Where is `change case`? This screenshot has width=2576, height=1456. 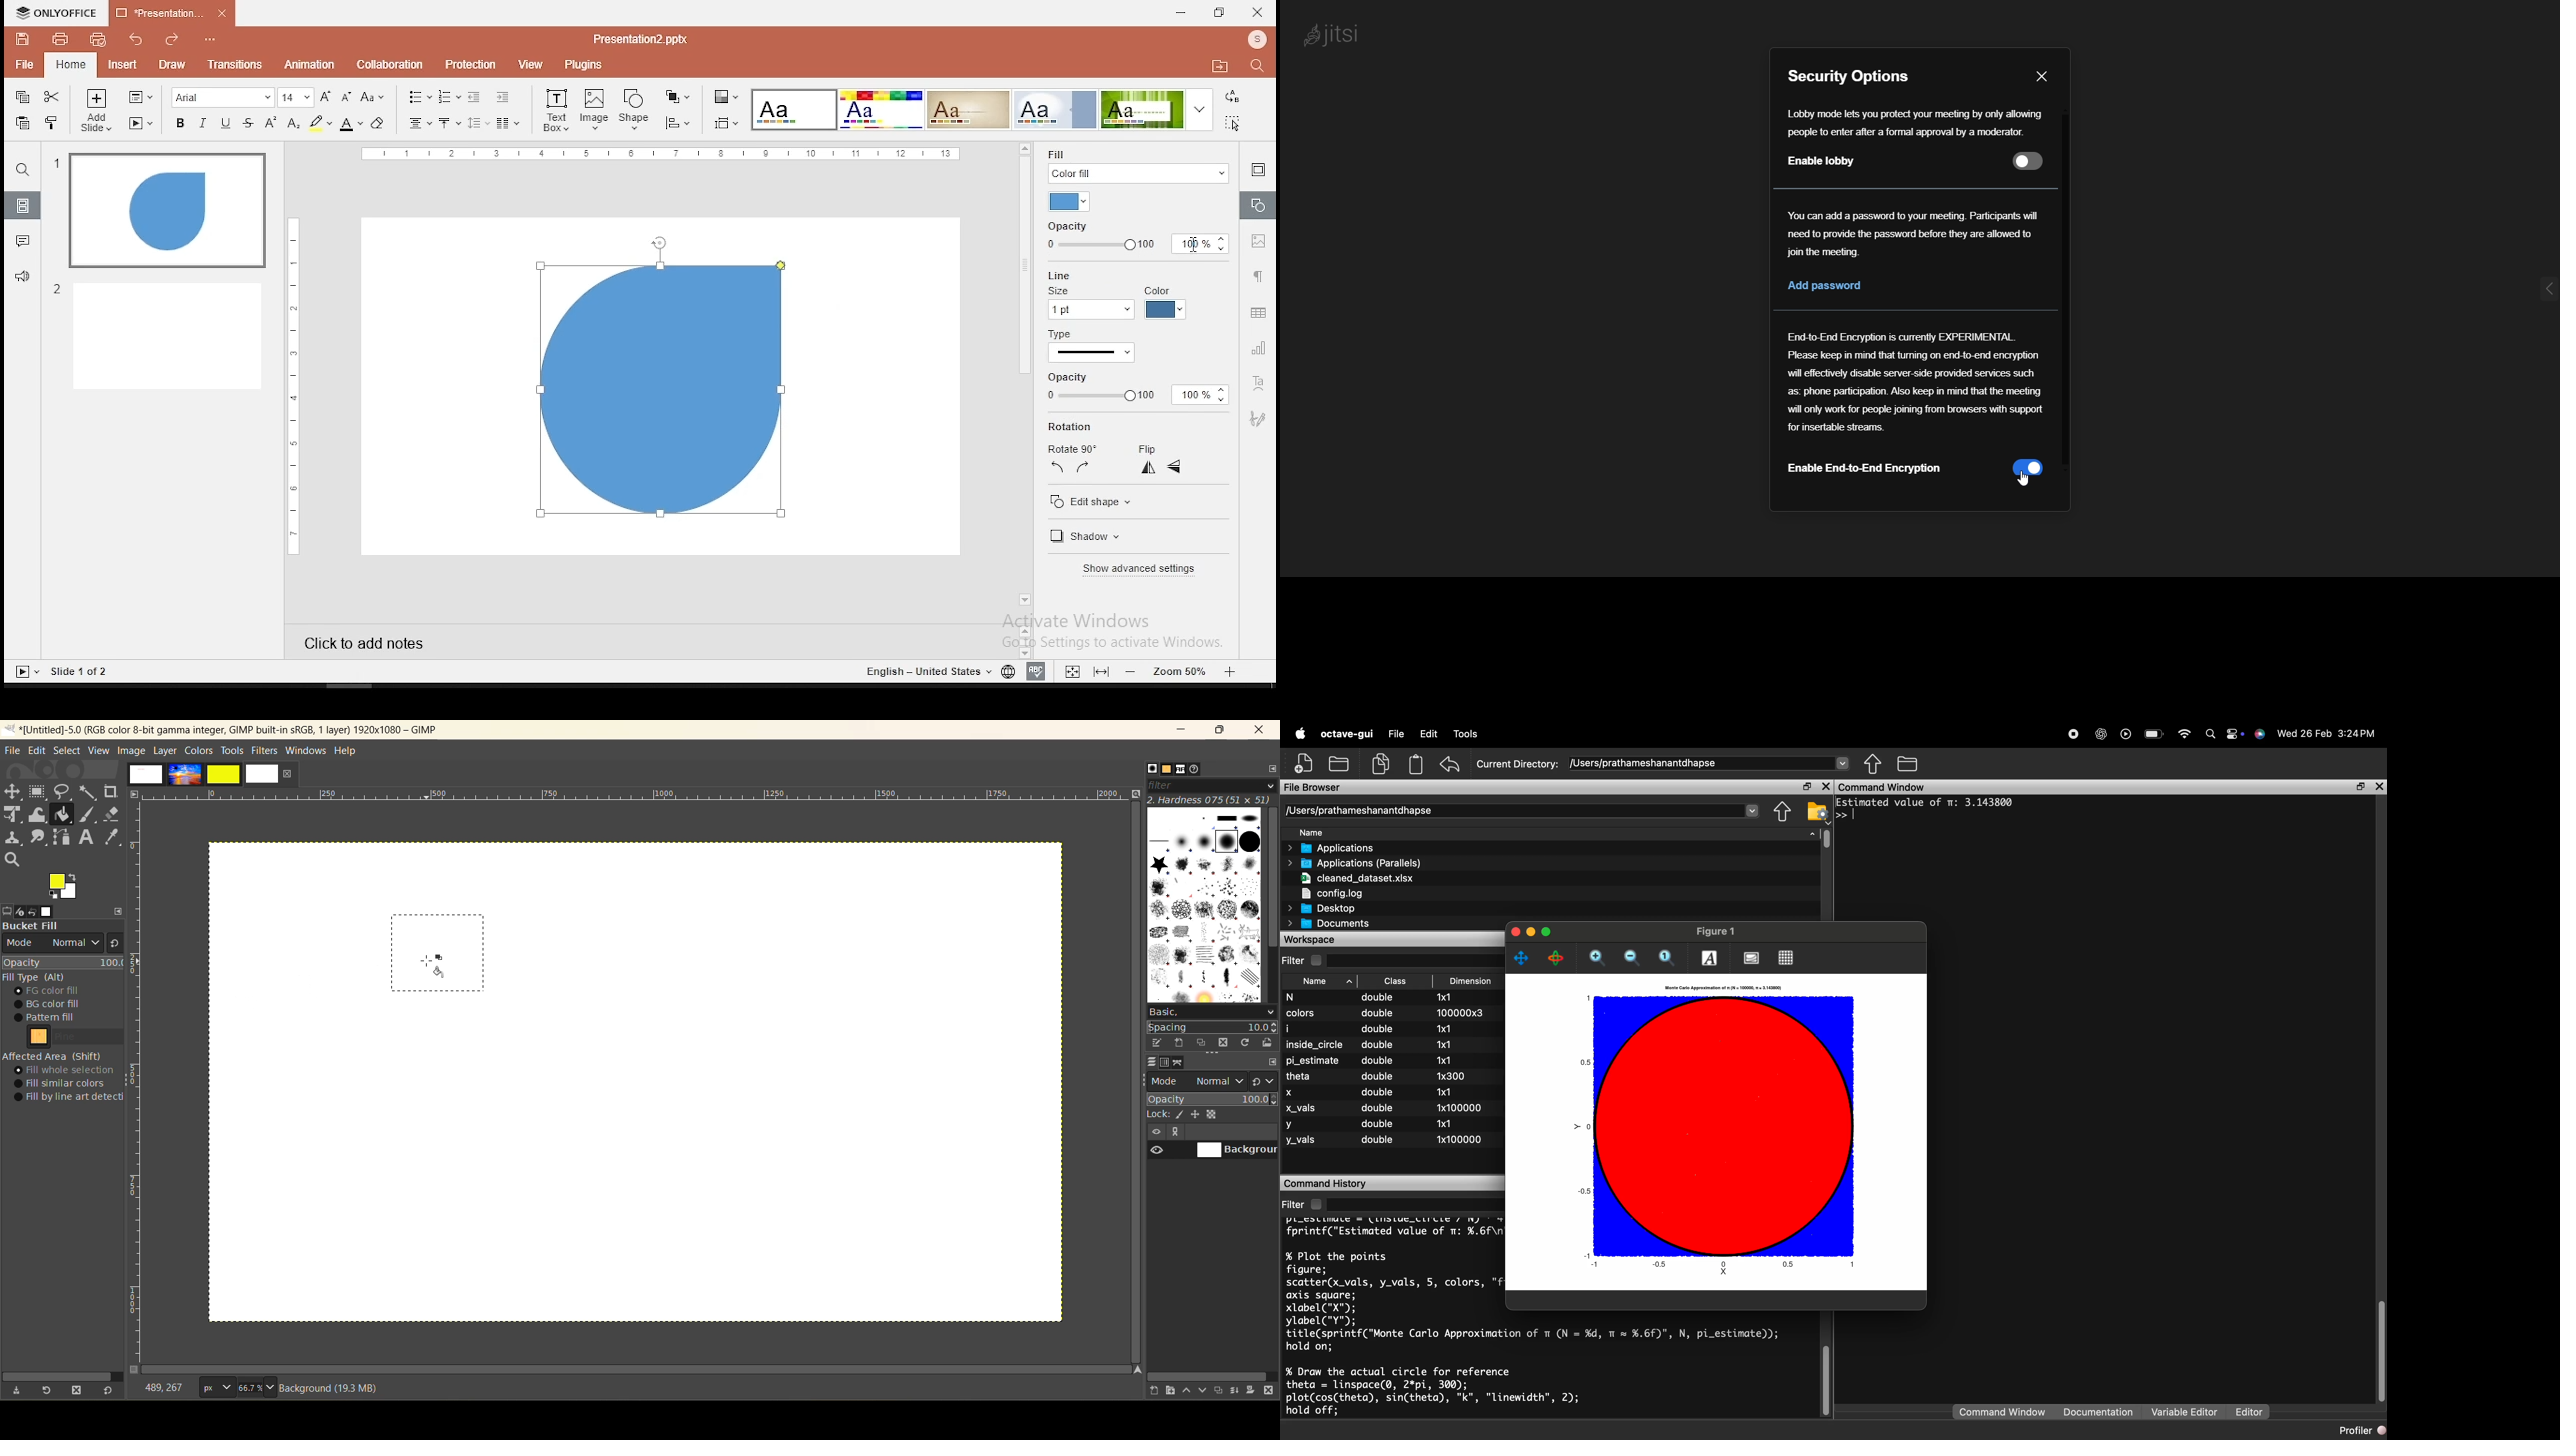 change case is located at coordinates (373, 98).